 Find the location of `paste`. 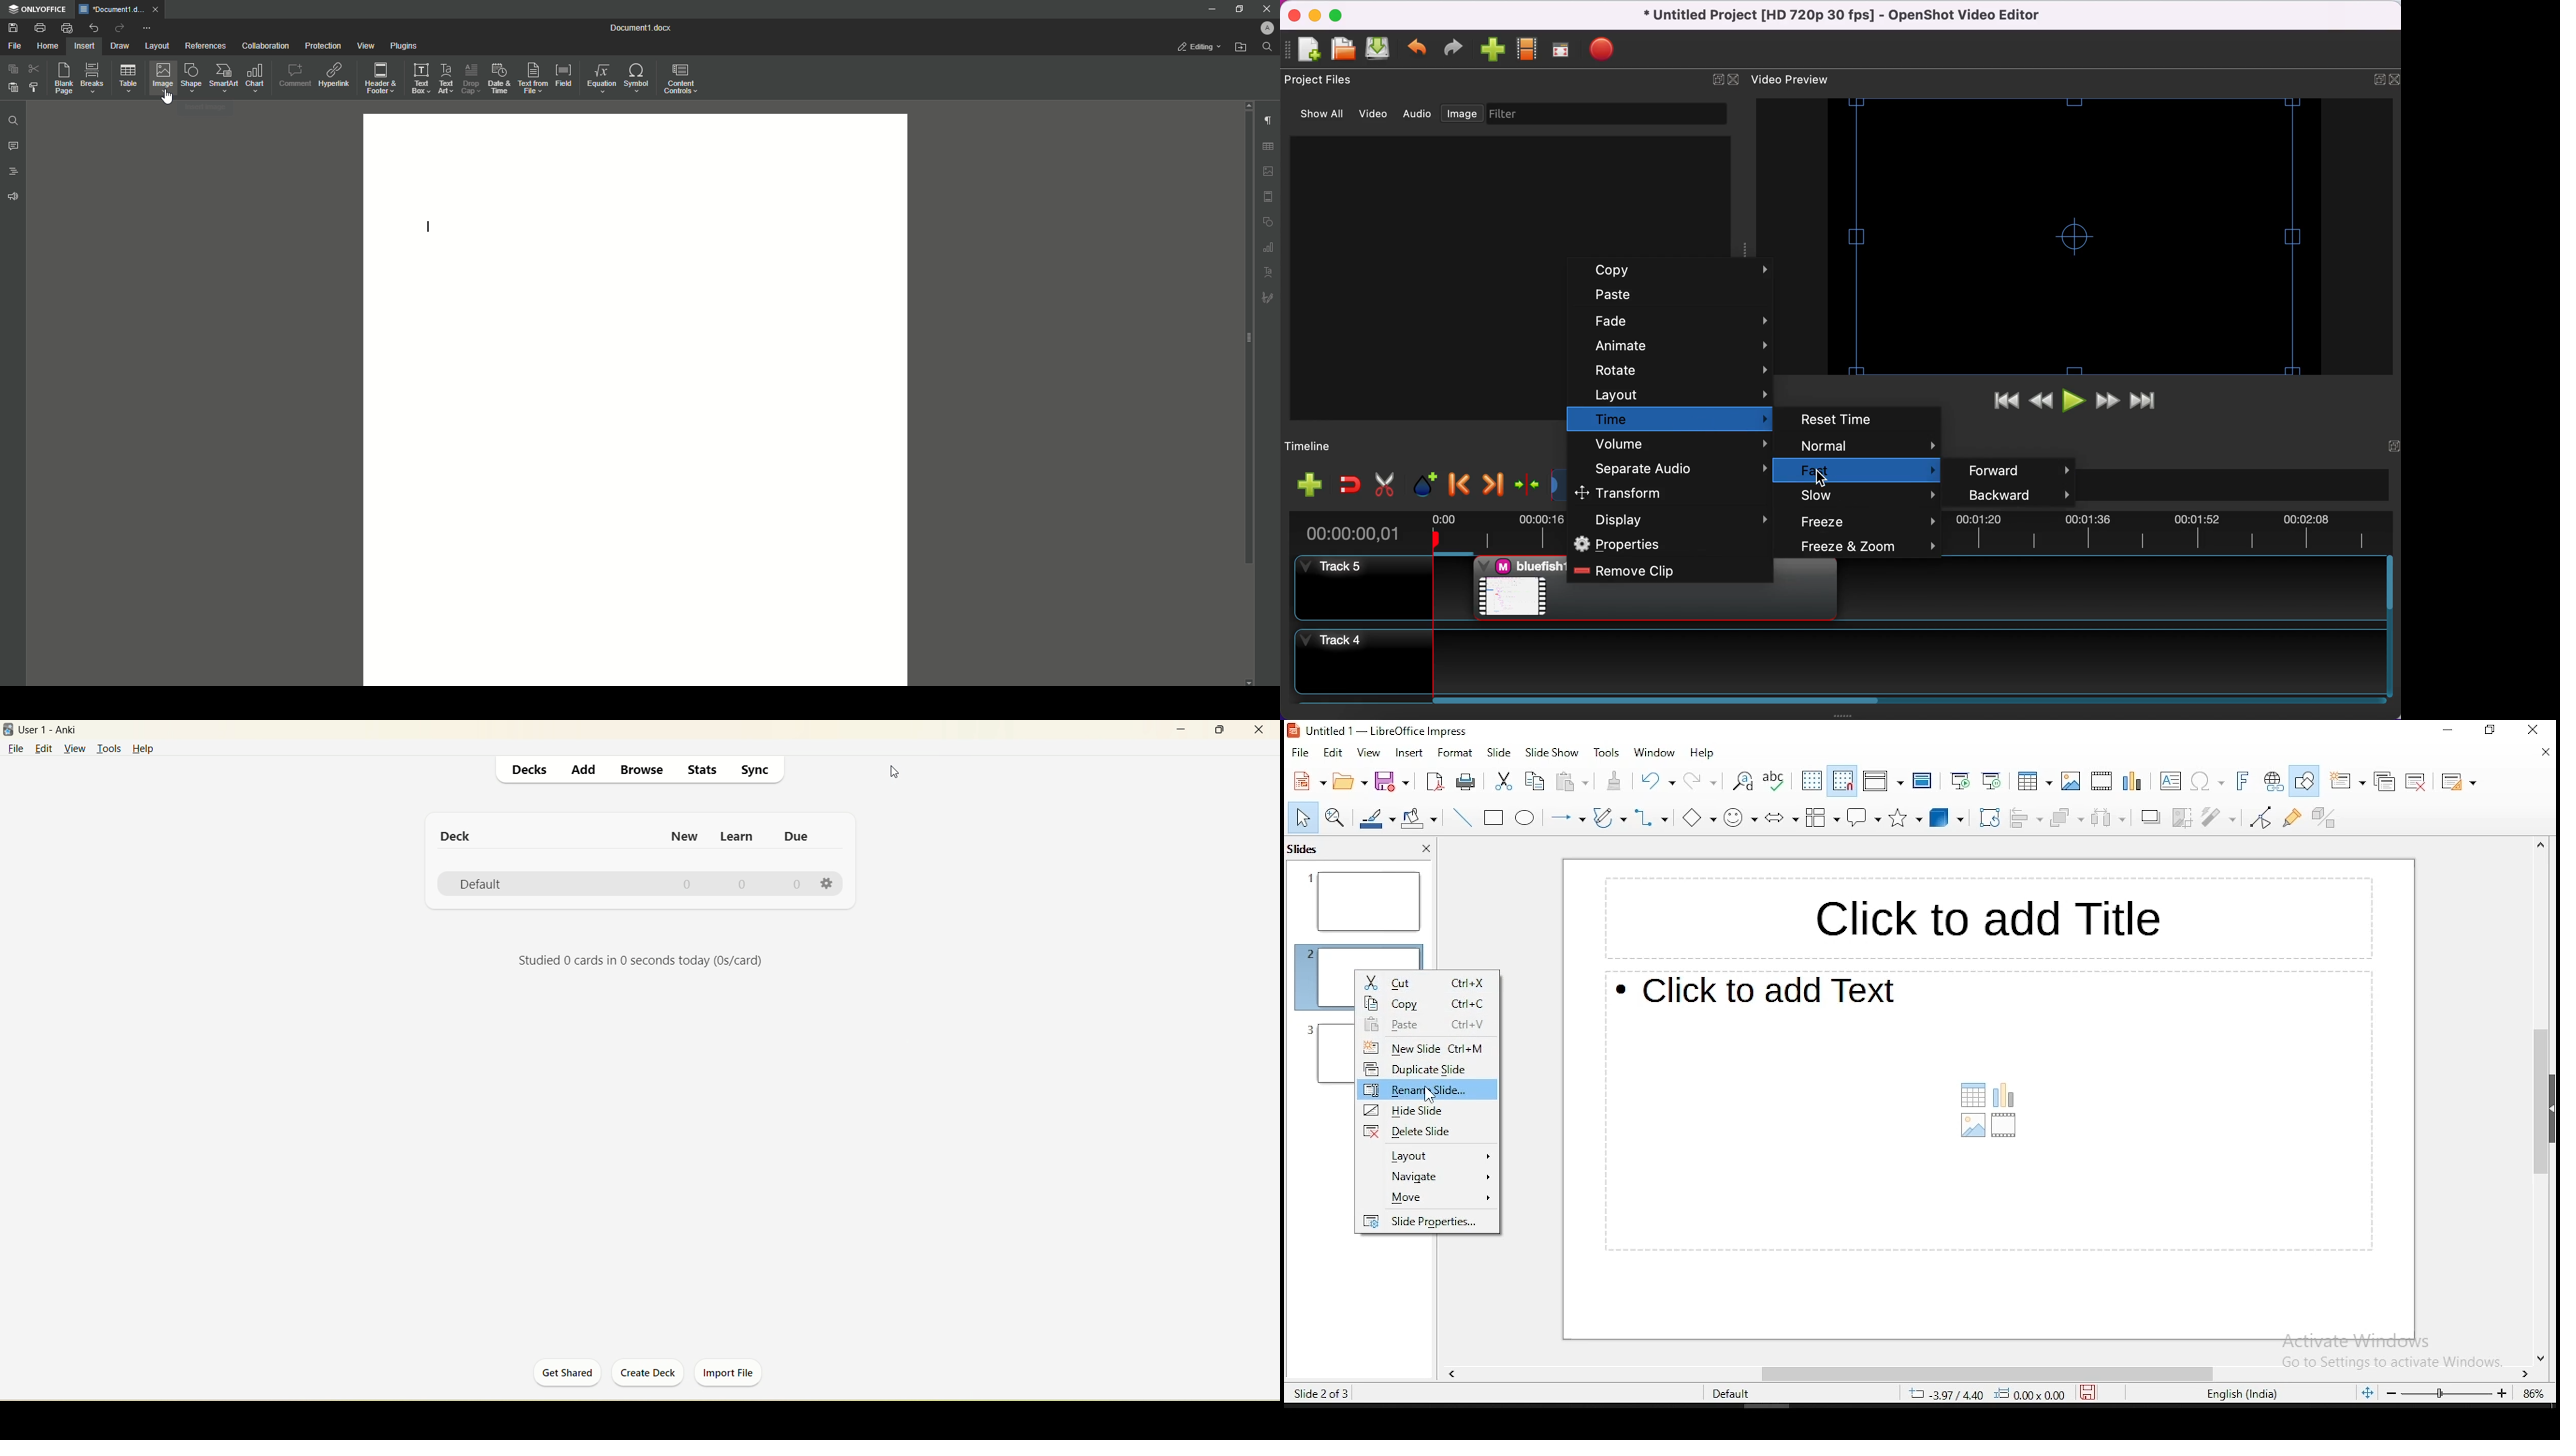

paste is located at coordinates (1572, 783).